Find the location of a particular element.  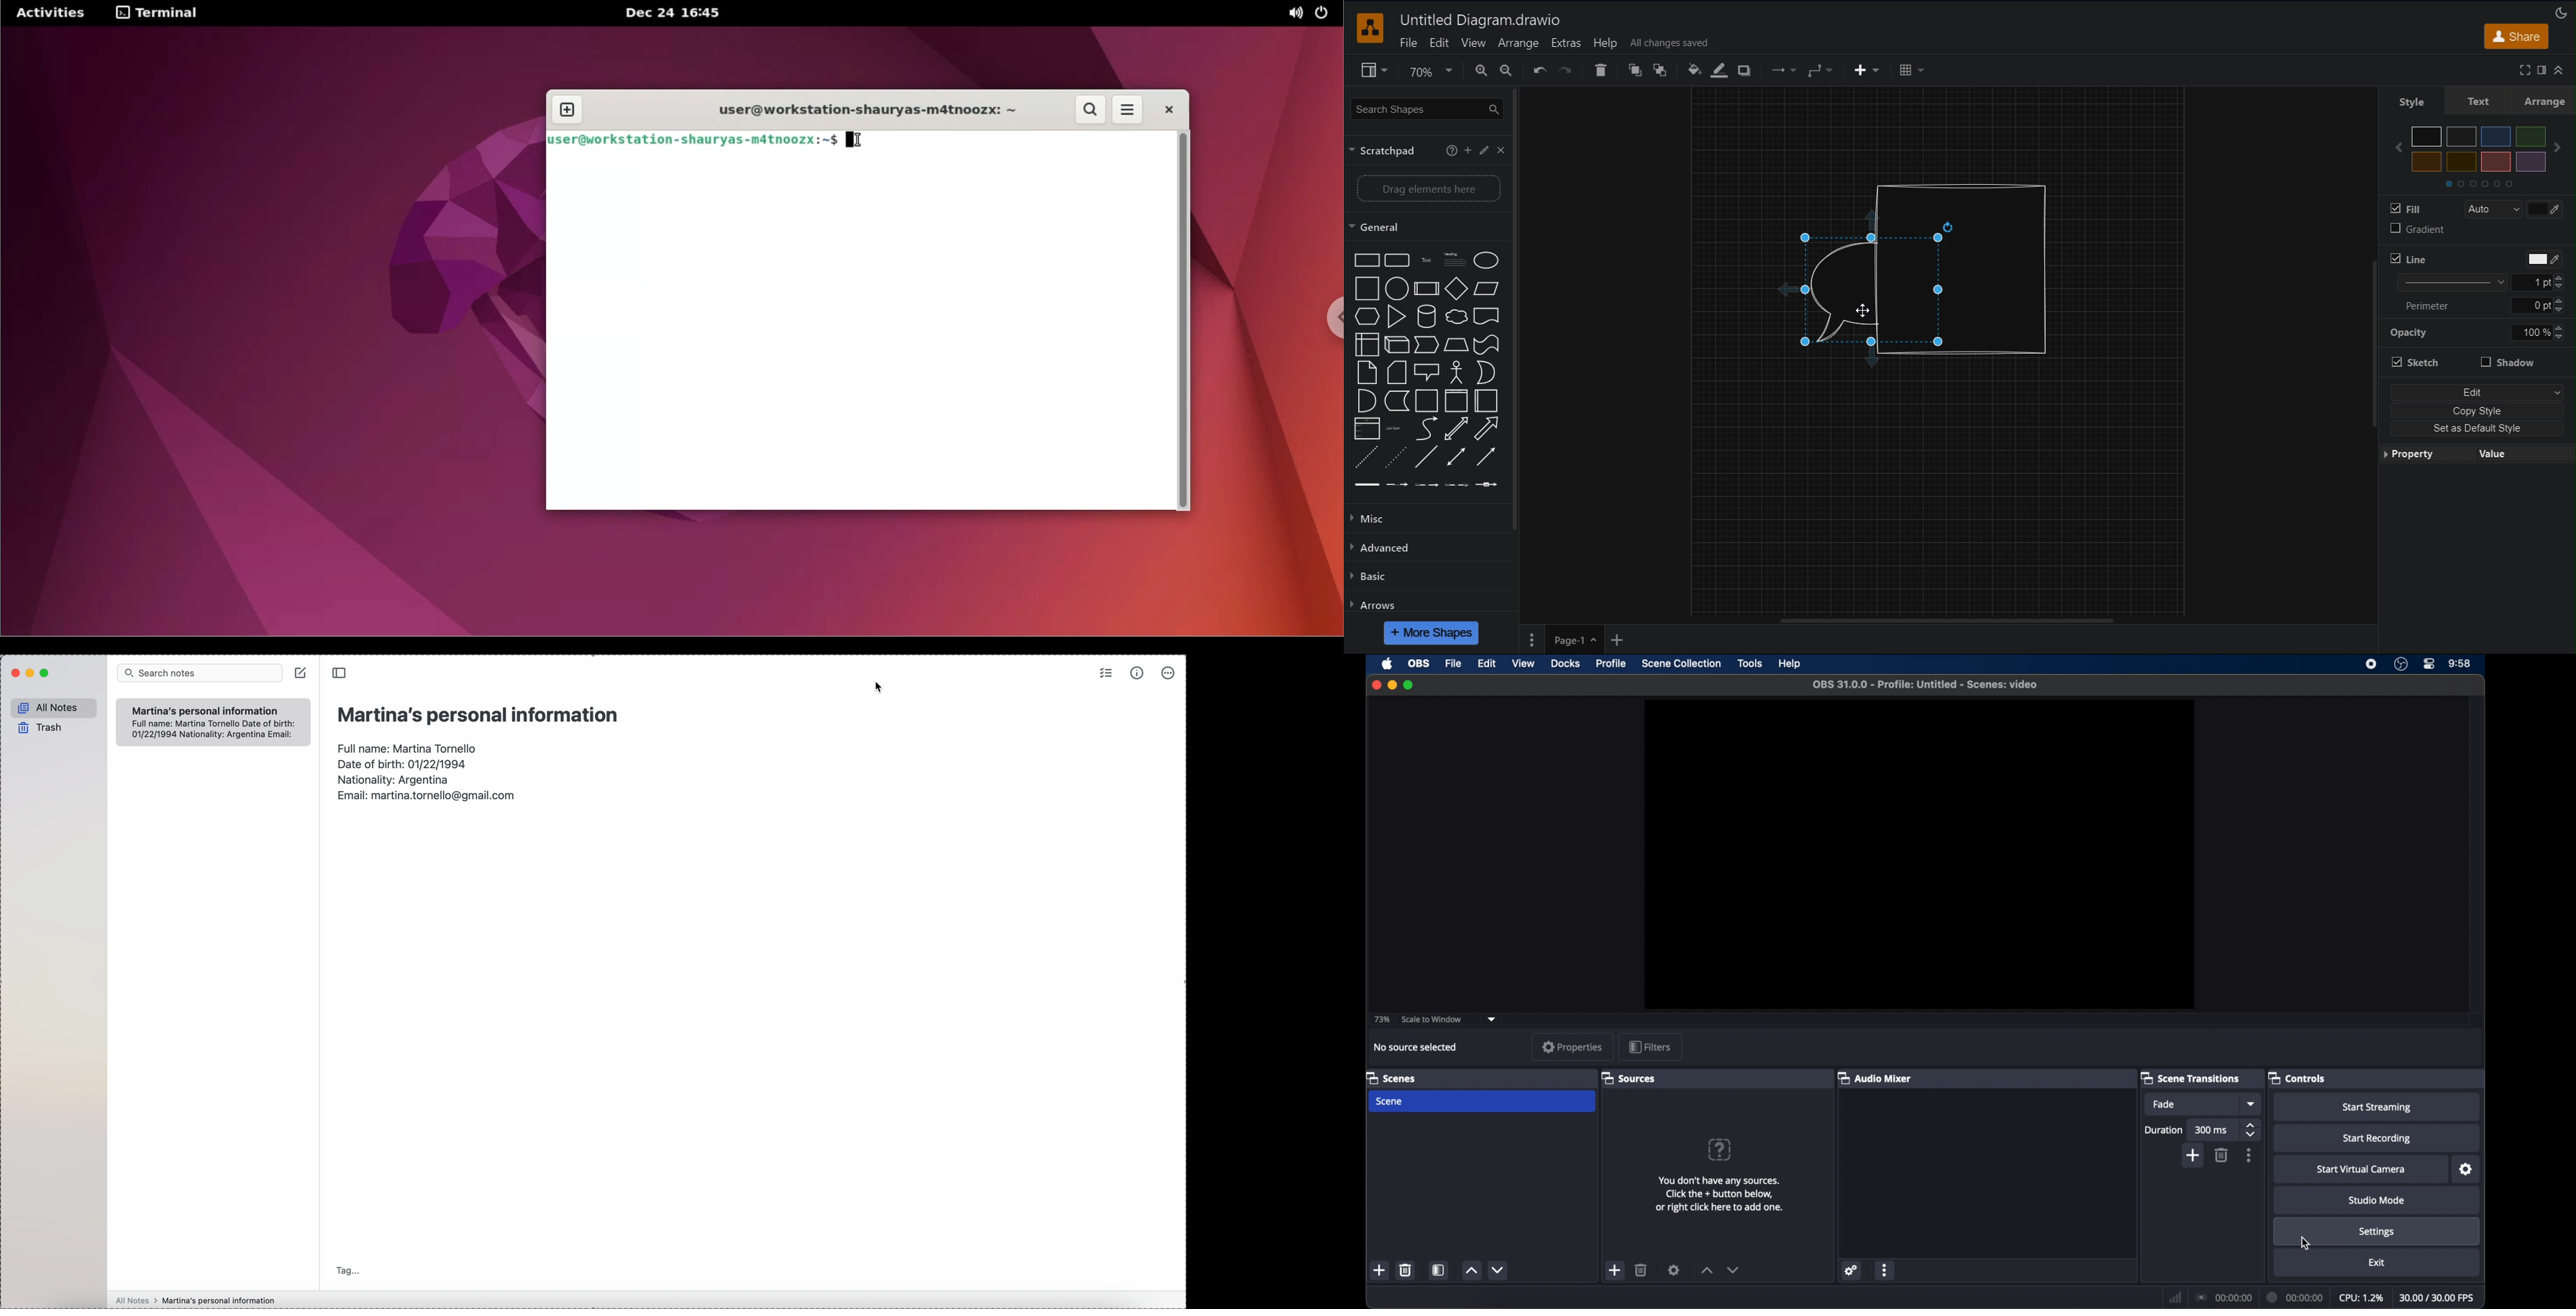

Delete is located at coordinates (1601, 70).